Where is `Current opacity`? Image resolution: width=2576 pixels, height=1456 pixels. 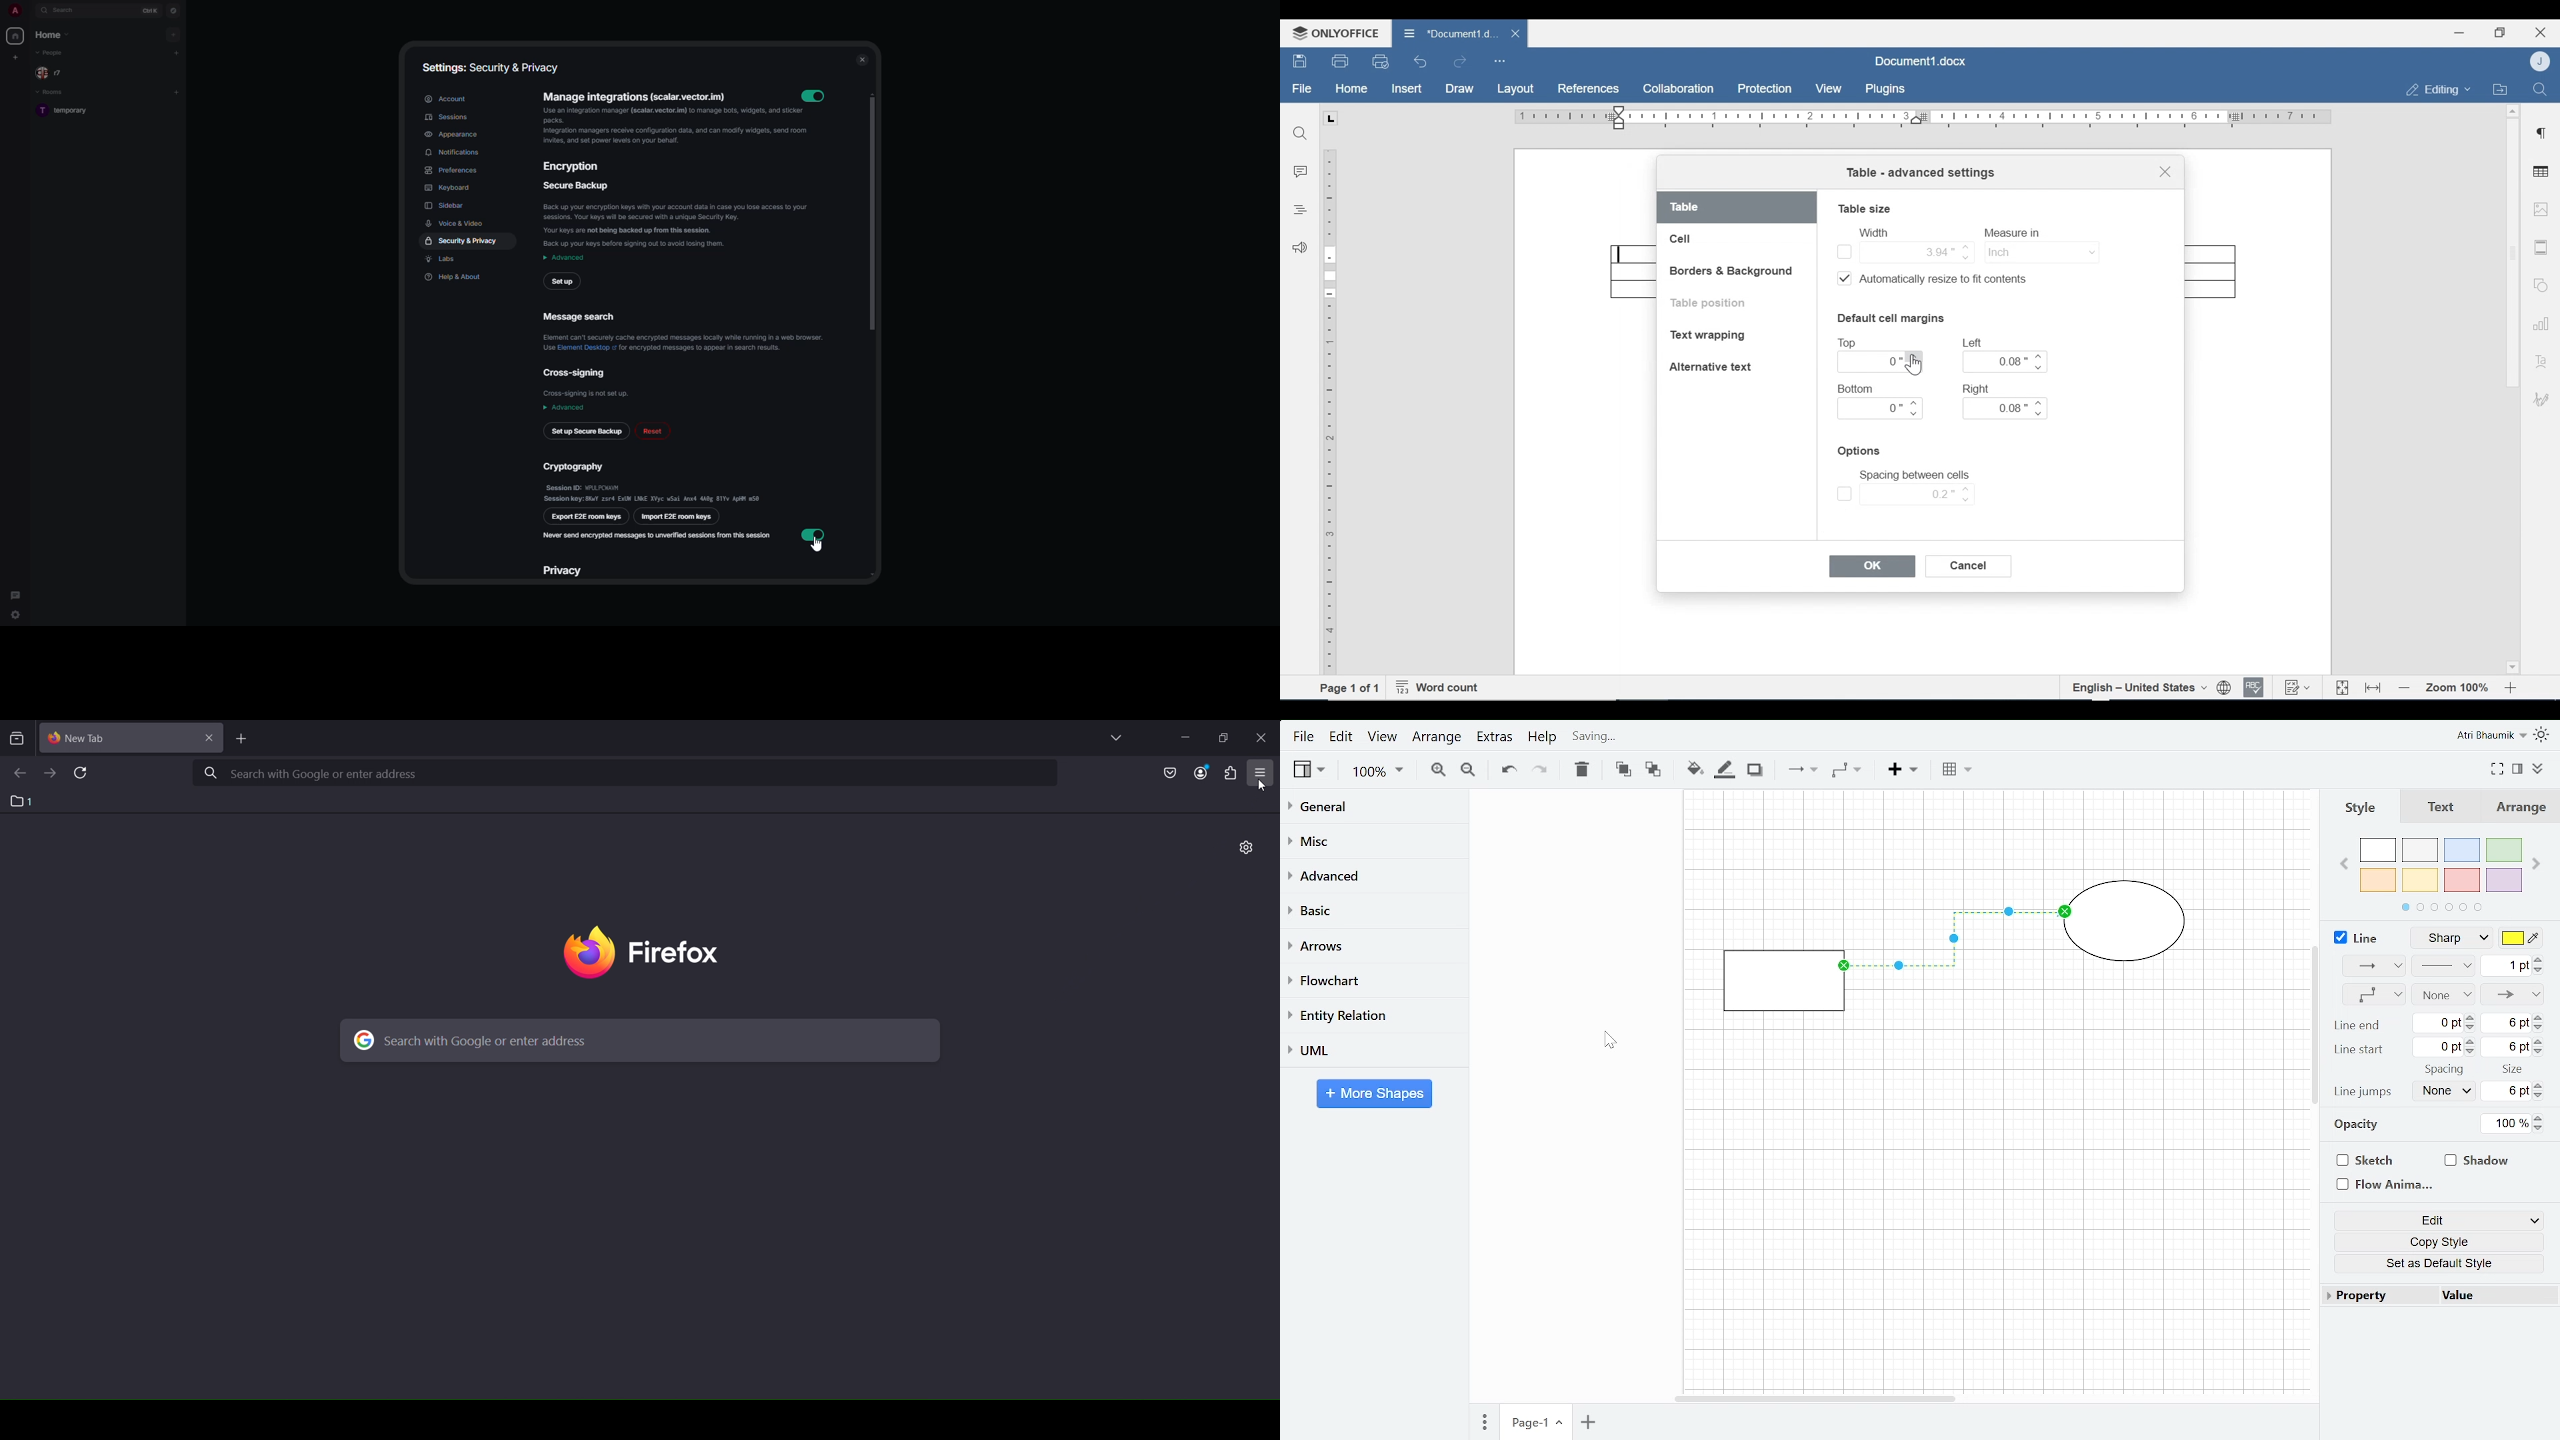 Current opacity is located at coordinates (2505, 1124).